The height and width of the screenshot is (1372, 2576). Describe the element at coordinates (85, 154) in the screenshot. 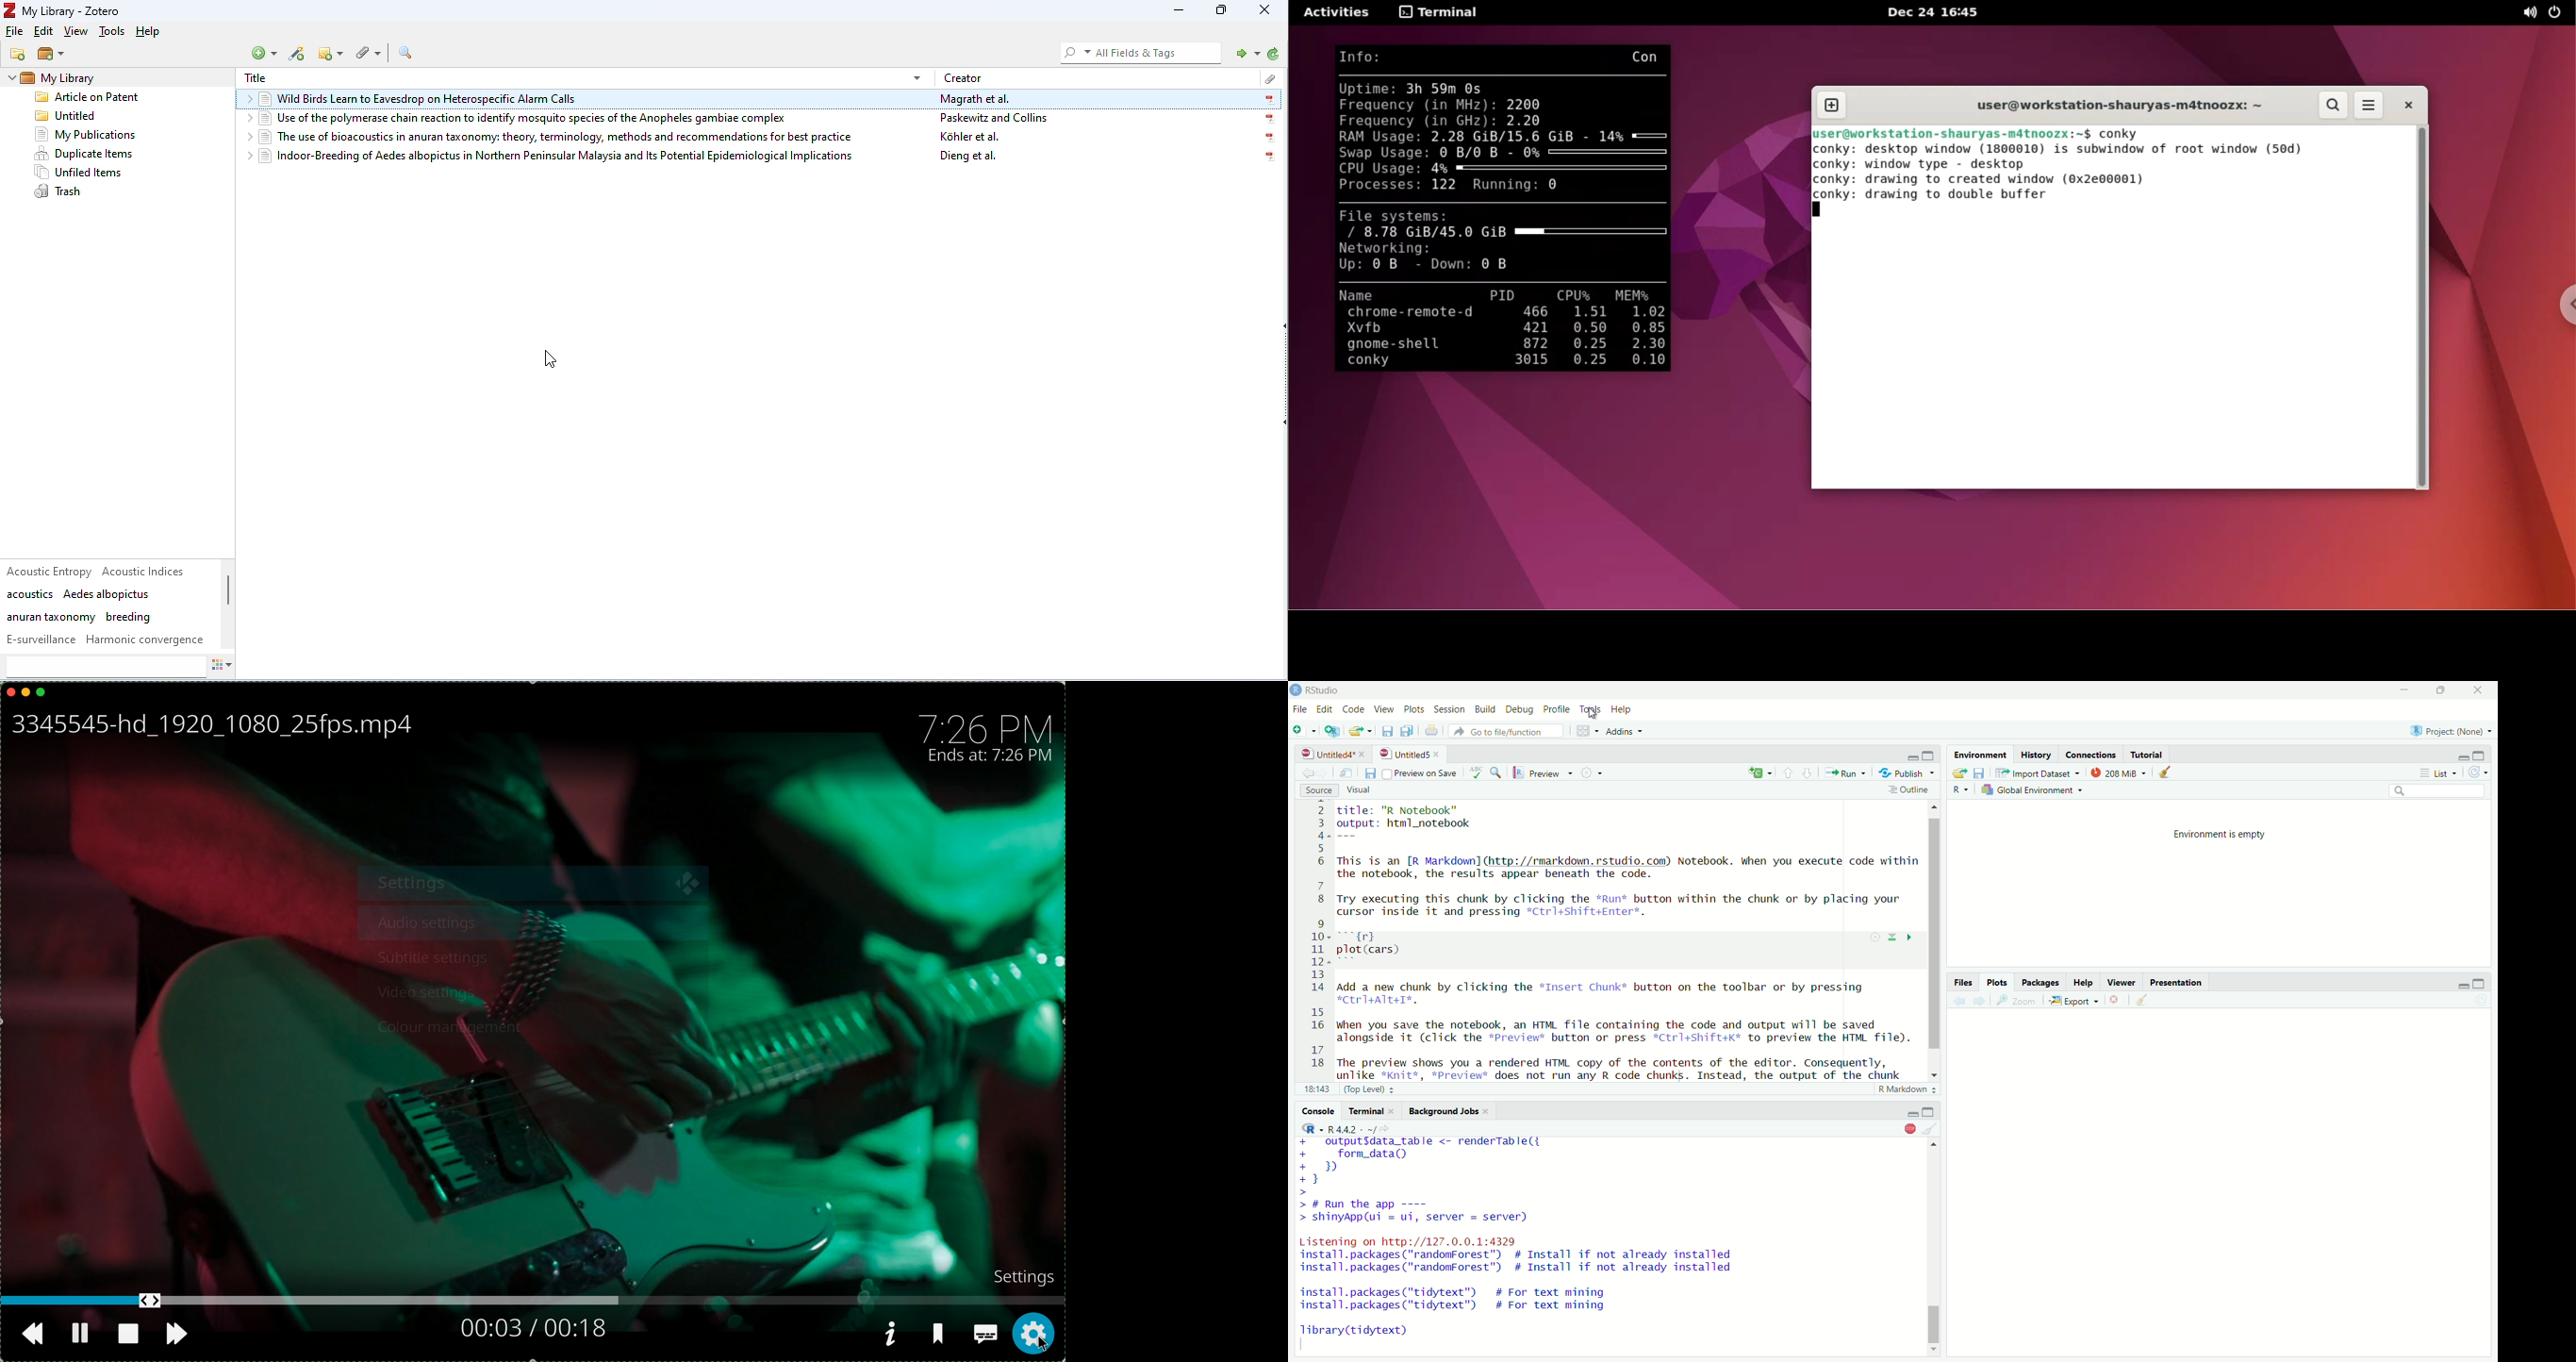

I see `duplicate items` at that location.